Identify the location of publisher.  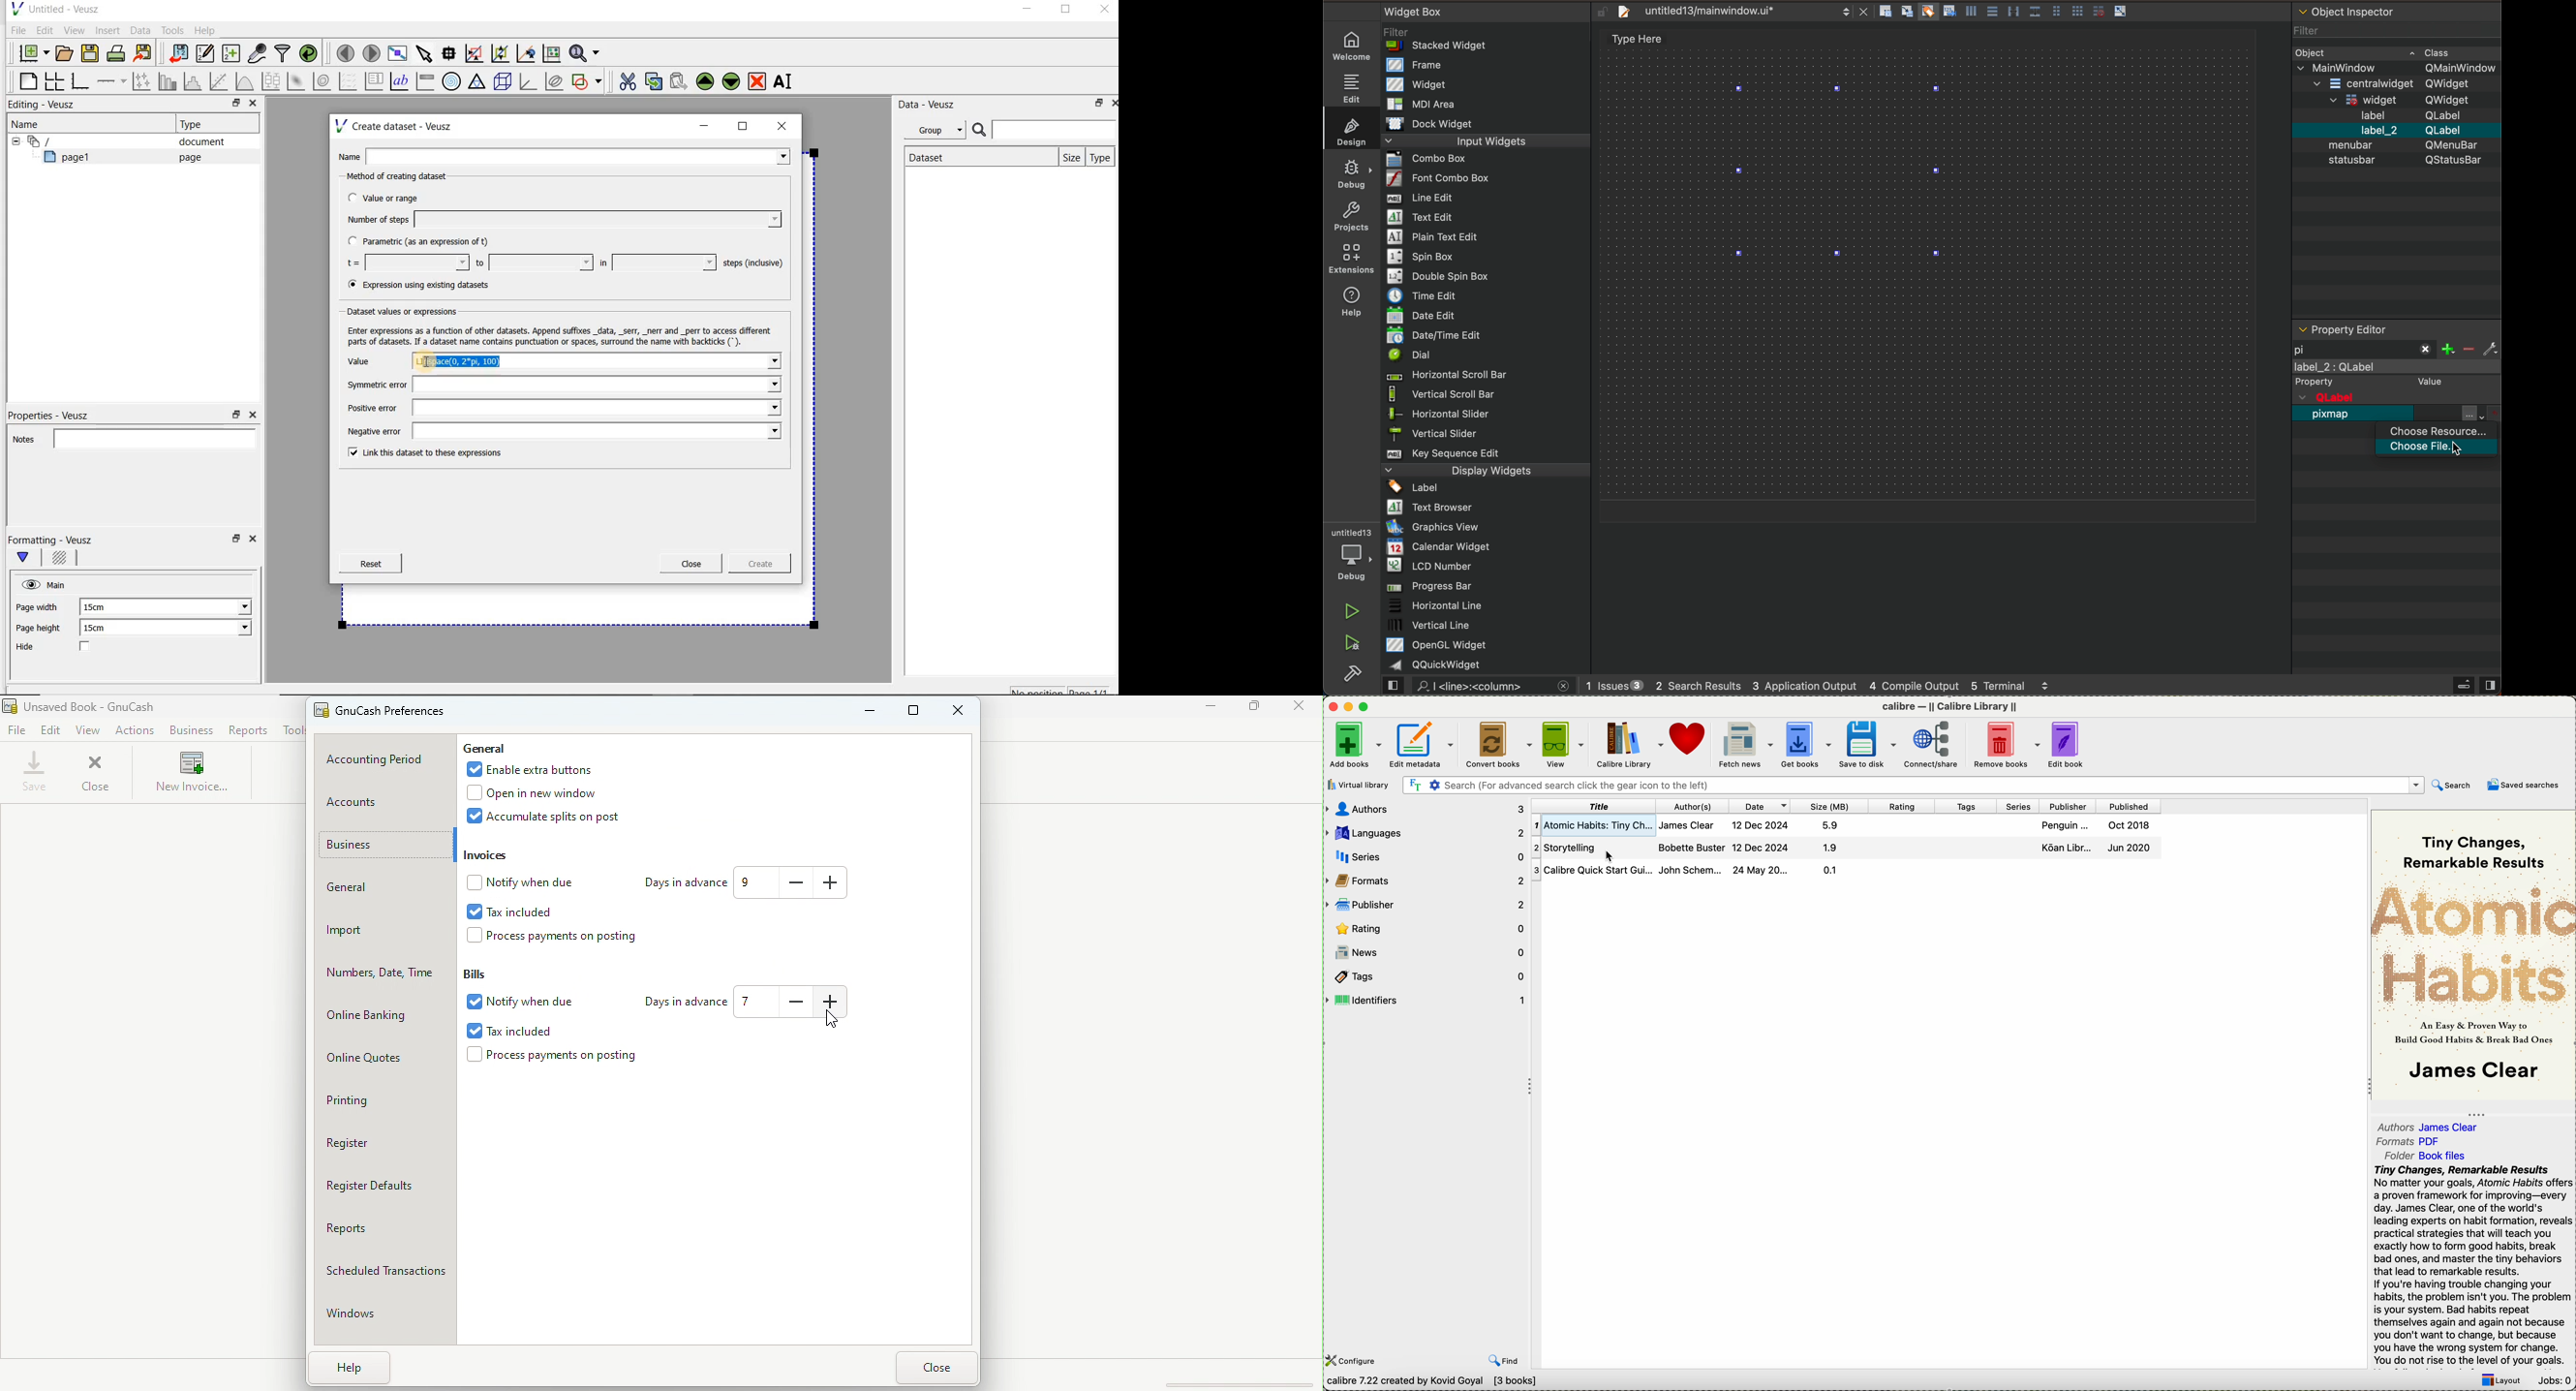
(2068, 807).